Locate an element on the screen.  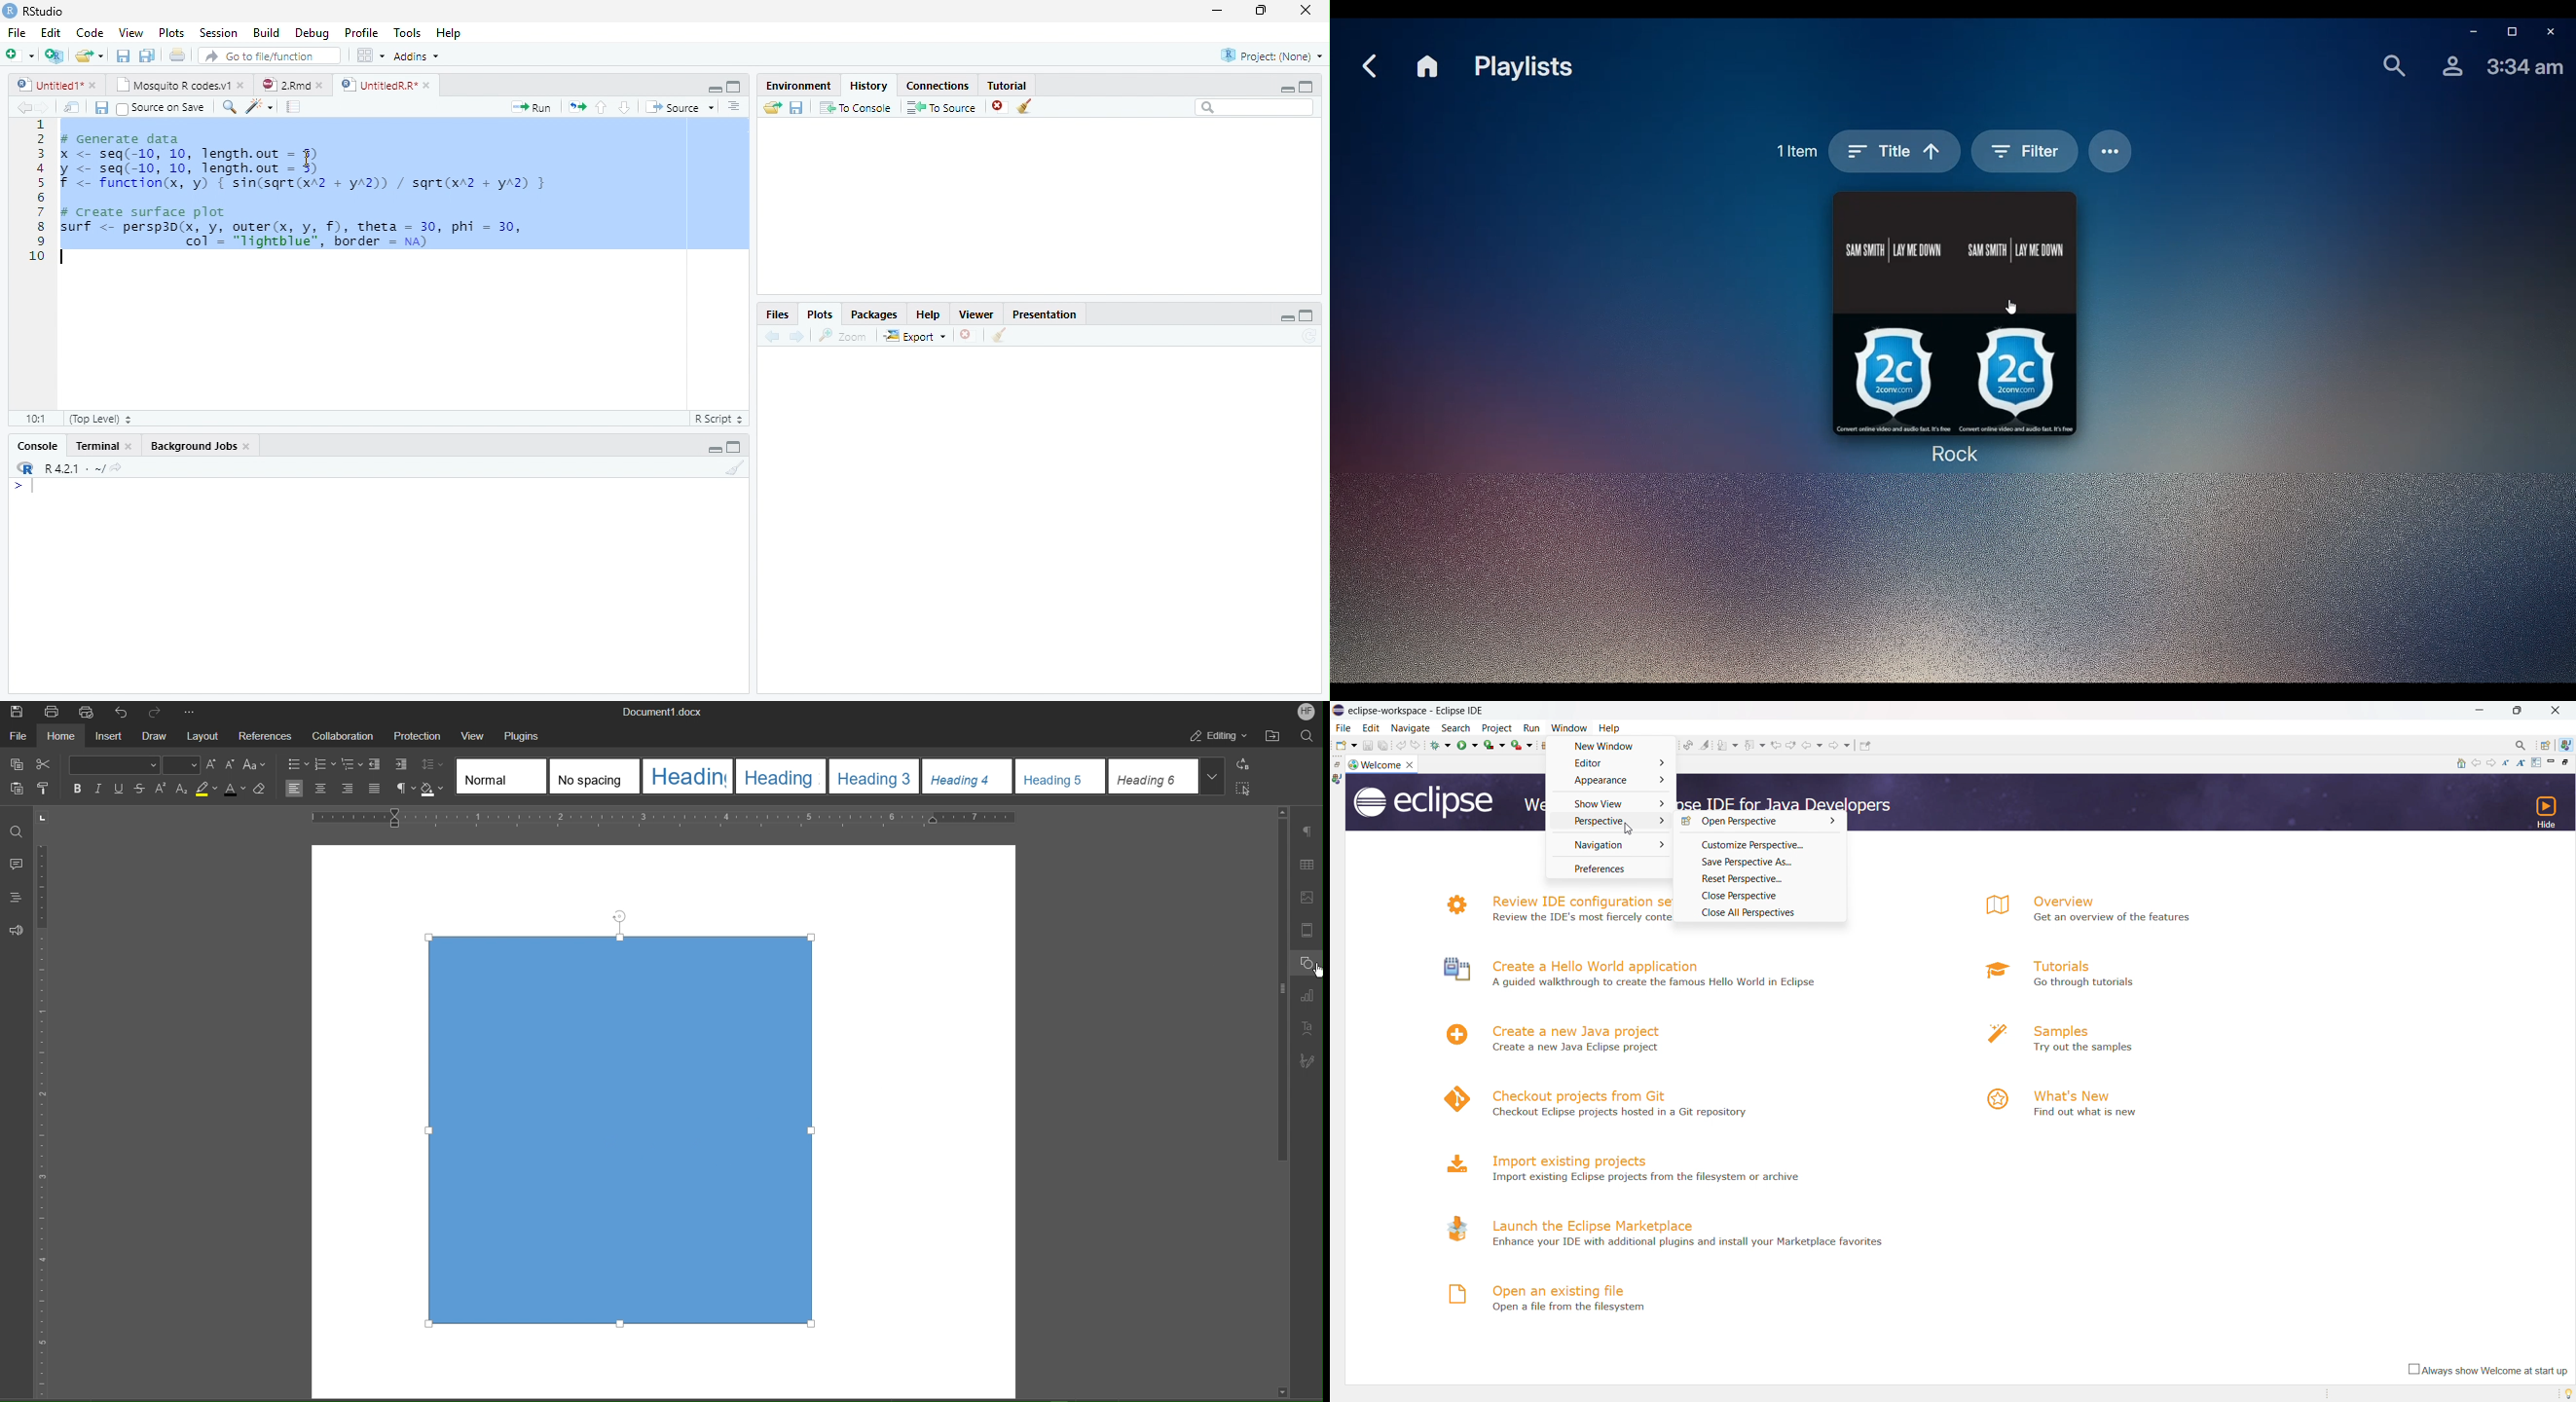
restore is located at coordinates (1261, 10).